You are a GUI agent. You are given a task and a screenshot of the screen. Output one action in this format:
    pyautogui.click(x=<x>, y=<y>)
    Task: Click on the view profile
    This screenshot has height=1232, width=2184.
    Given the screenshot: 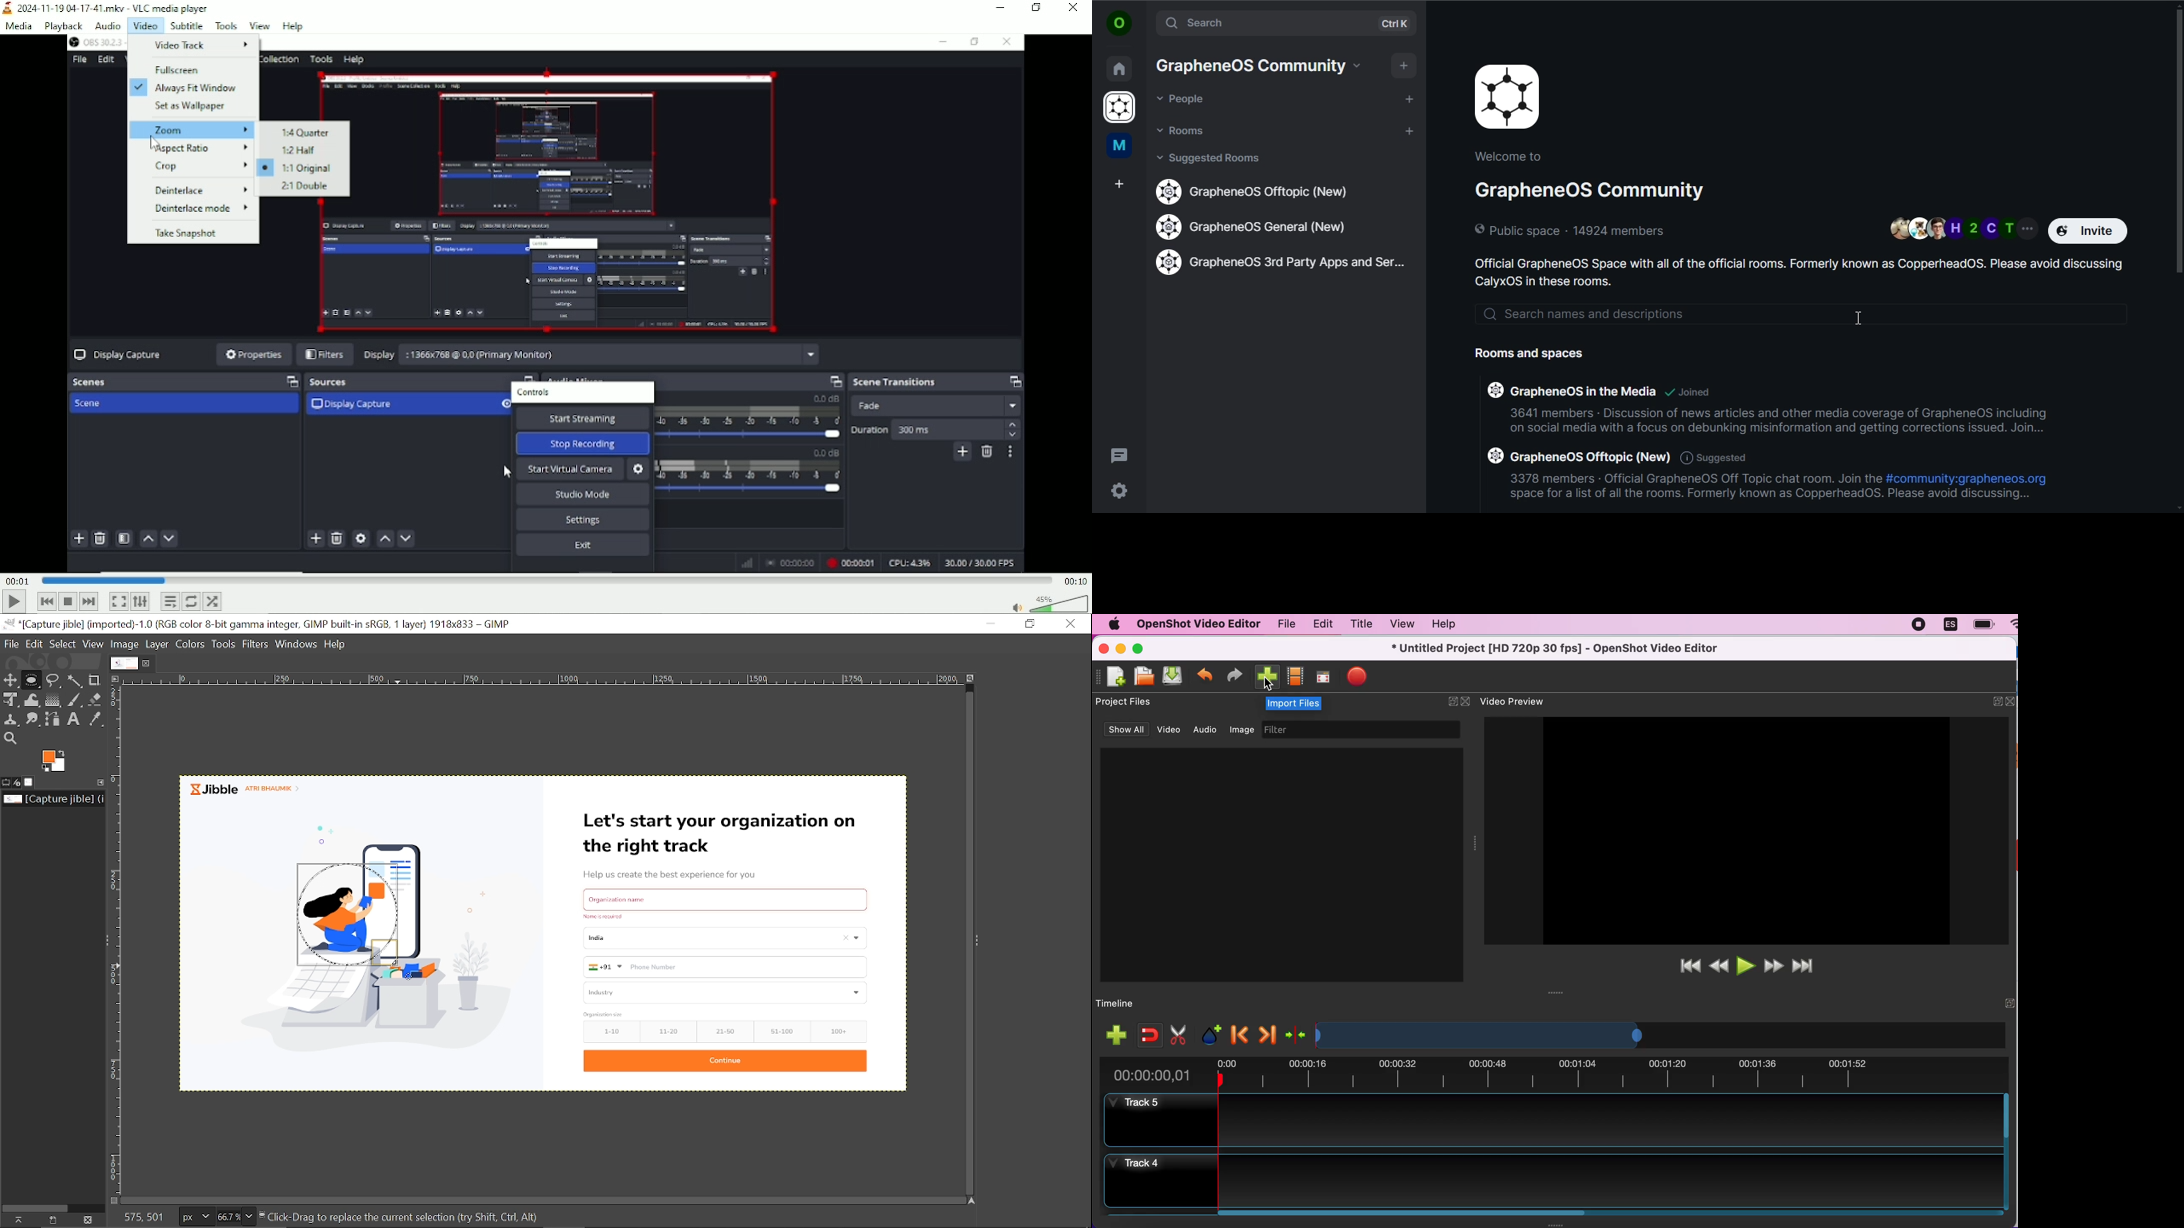 What is the action you would take?
    pyautogui.click(x=1118, y=23)
    